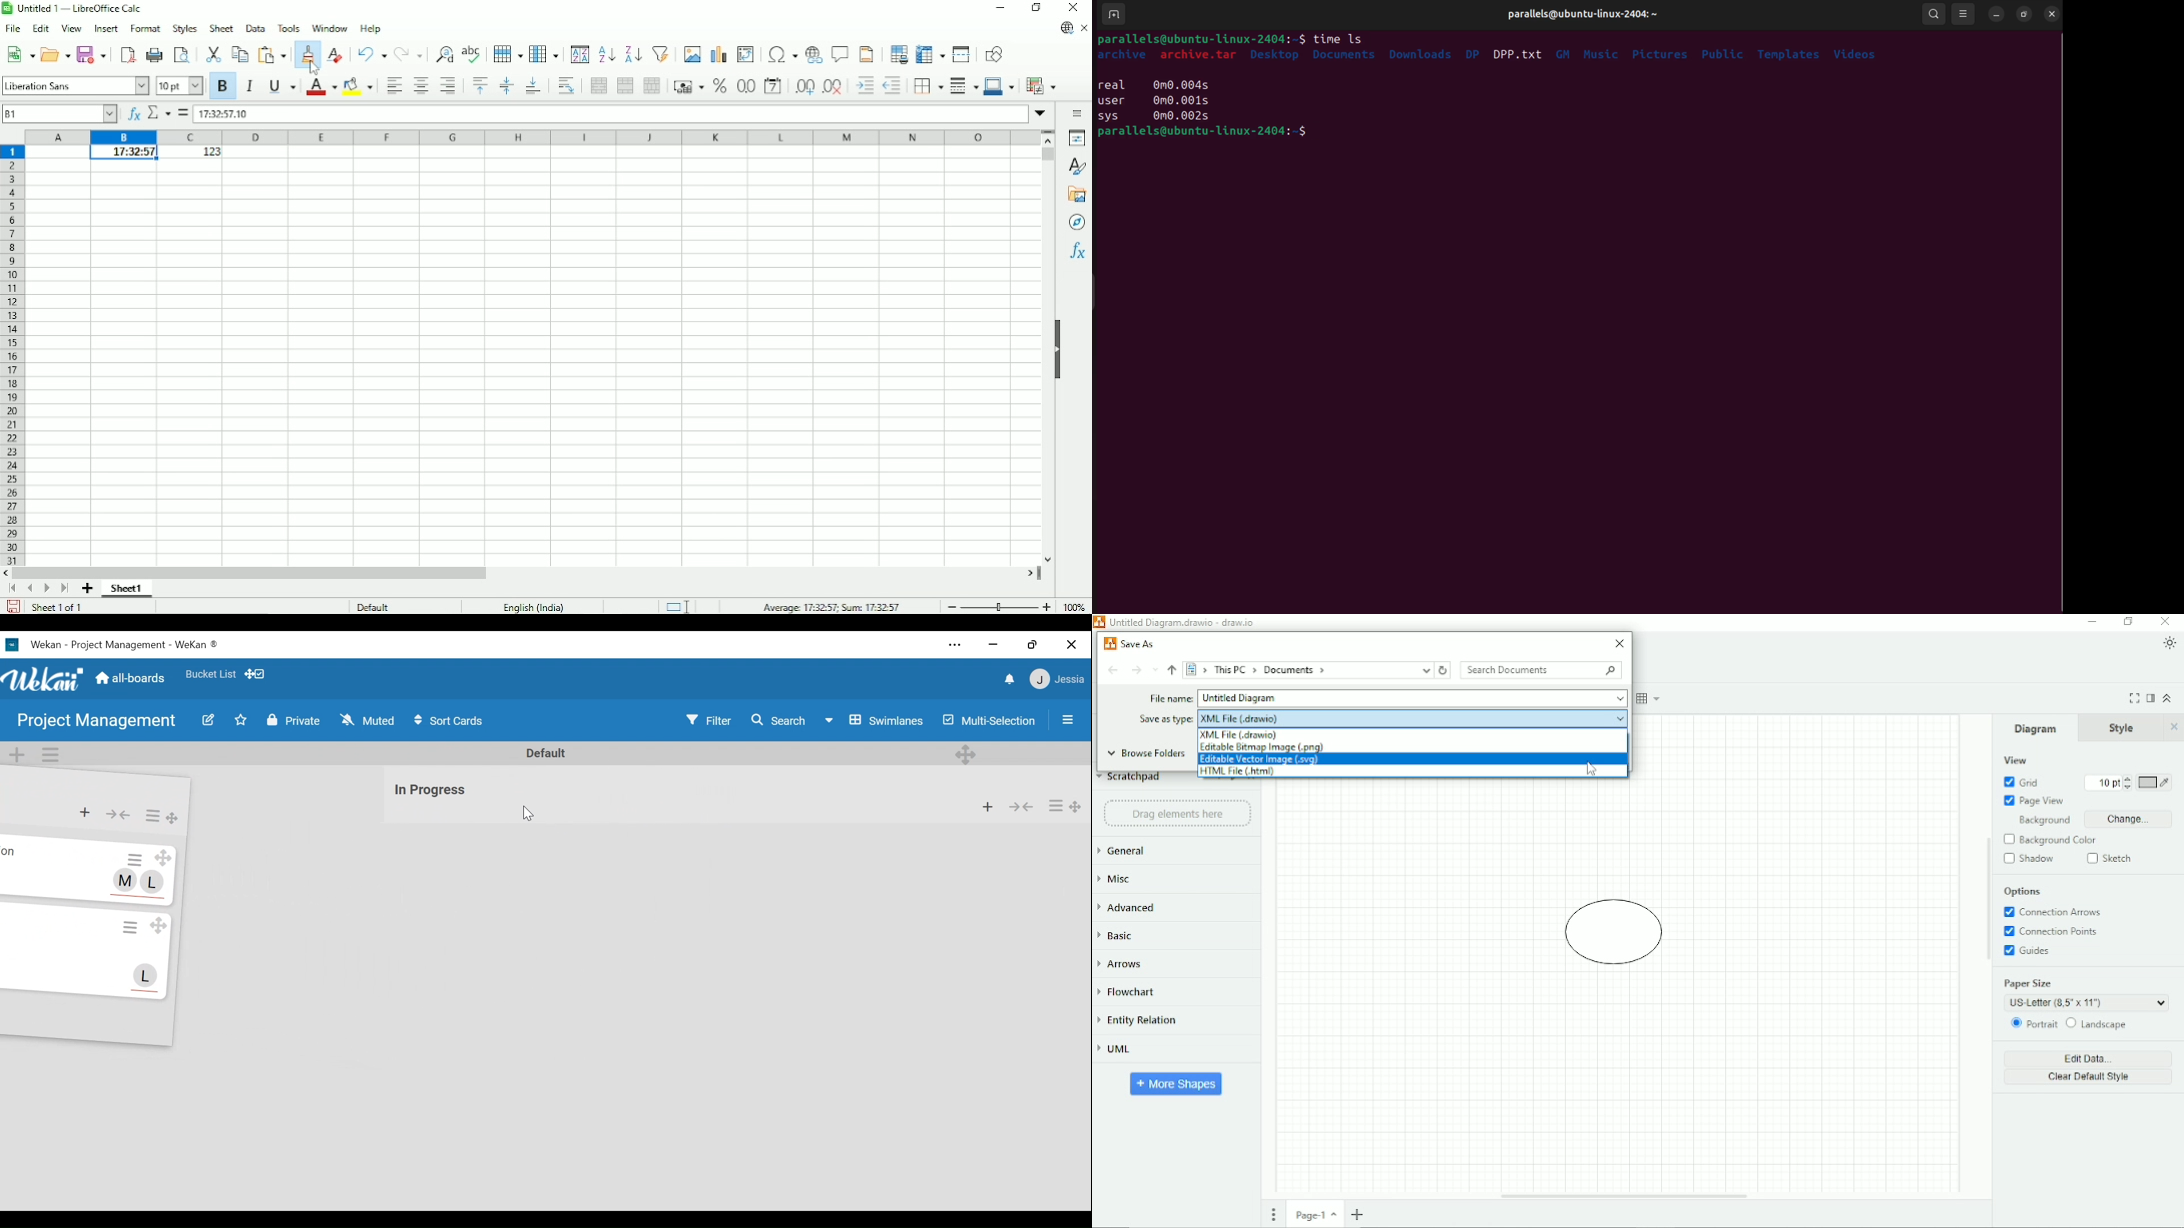  I want to click on Minimize, so click(2093, 621).